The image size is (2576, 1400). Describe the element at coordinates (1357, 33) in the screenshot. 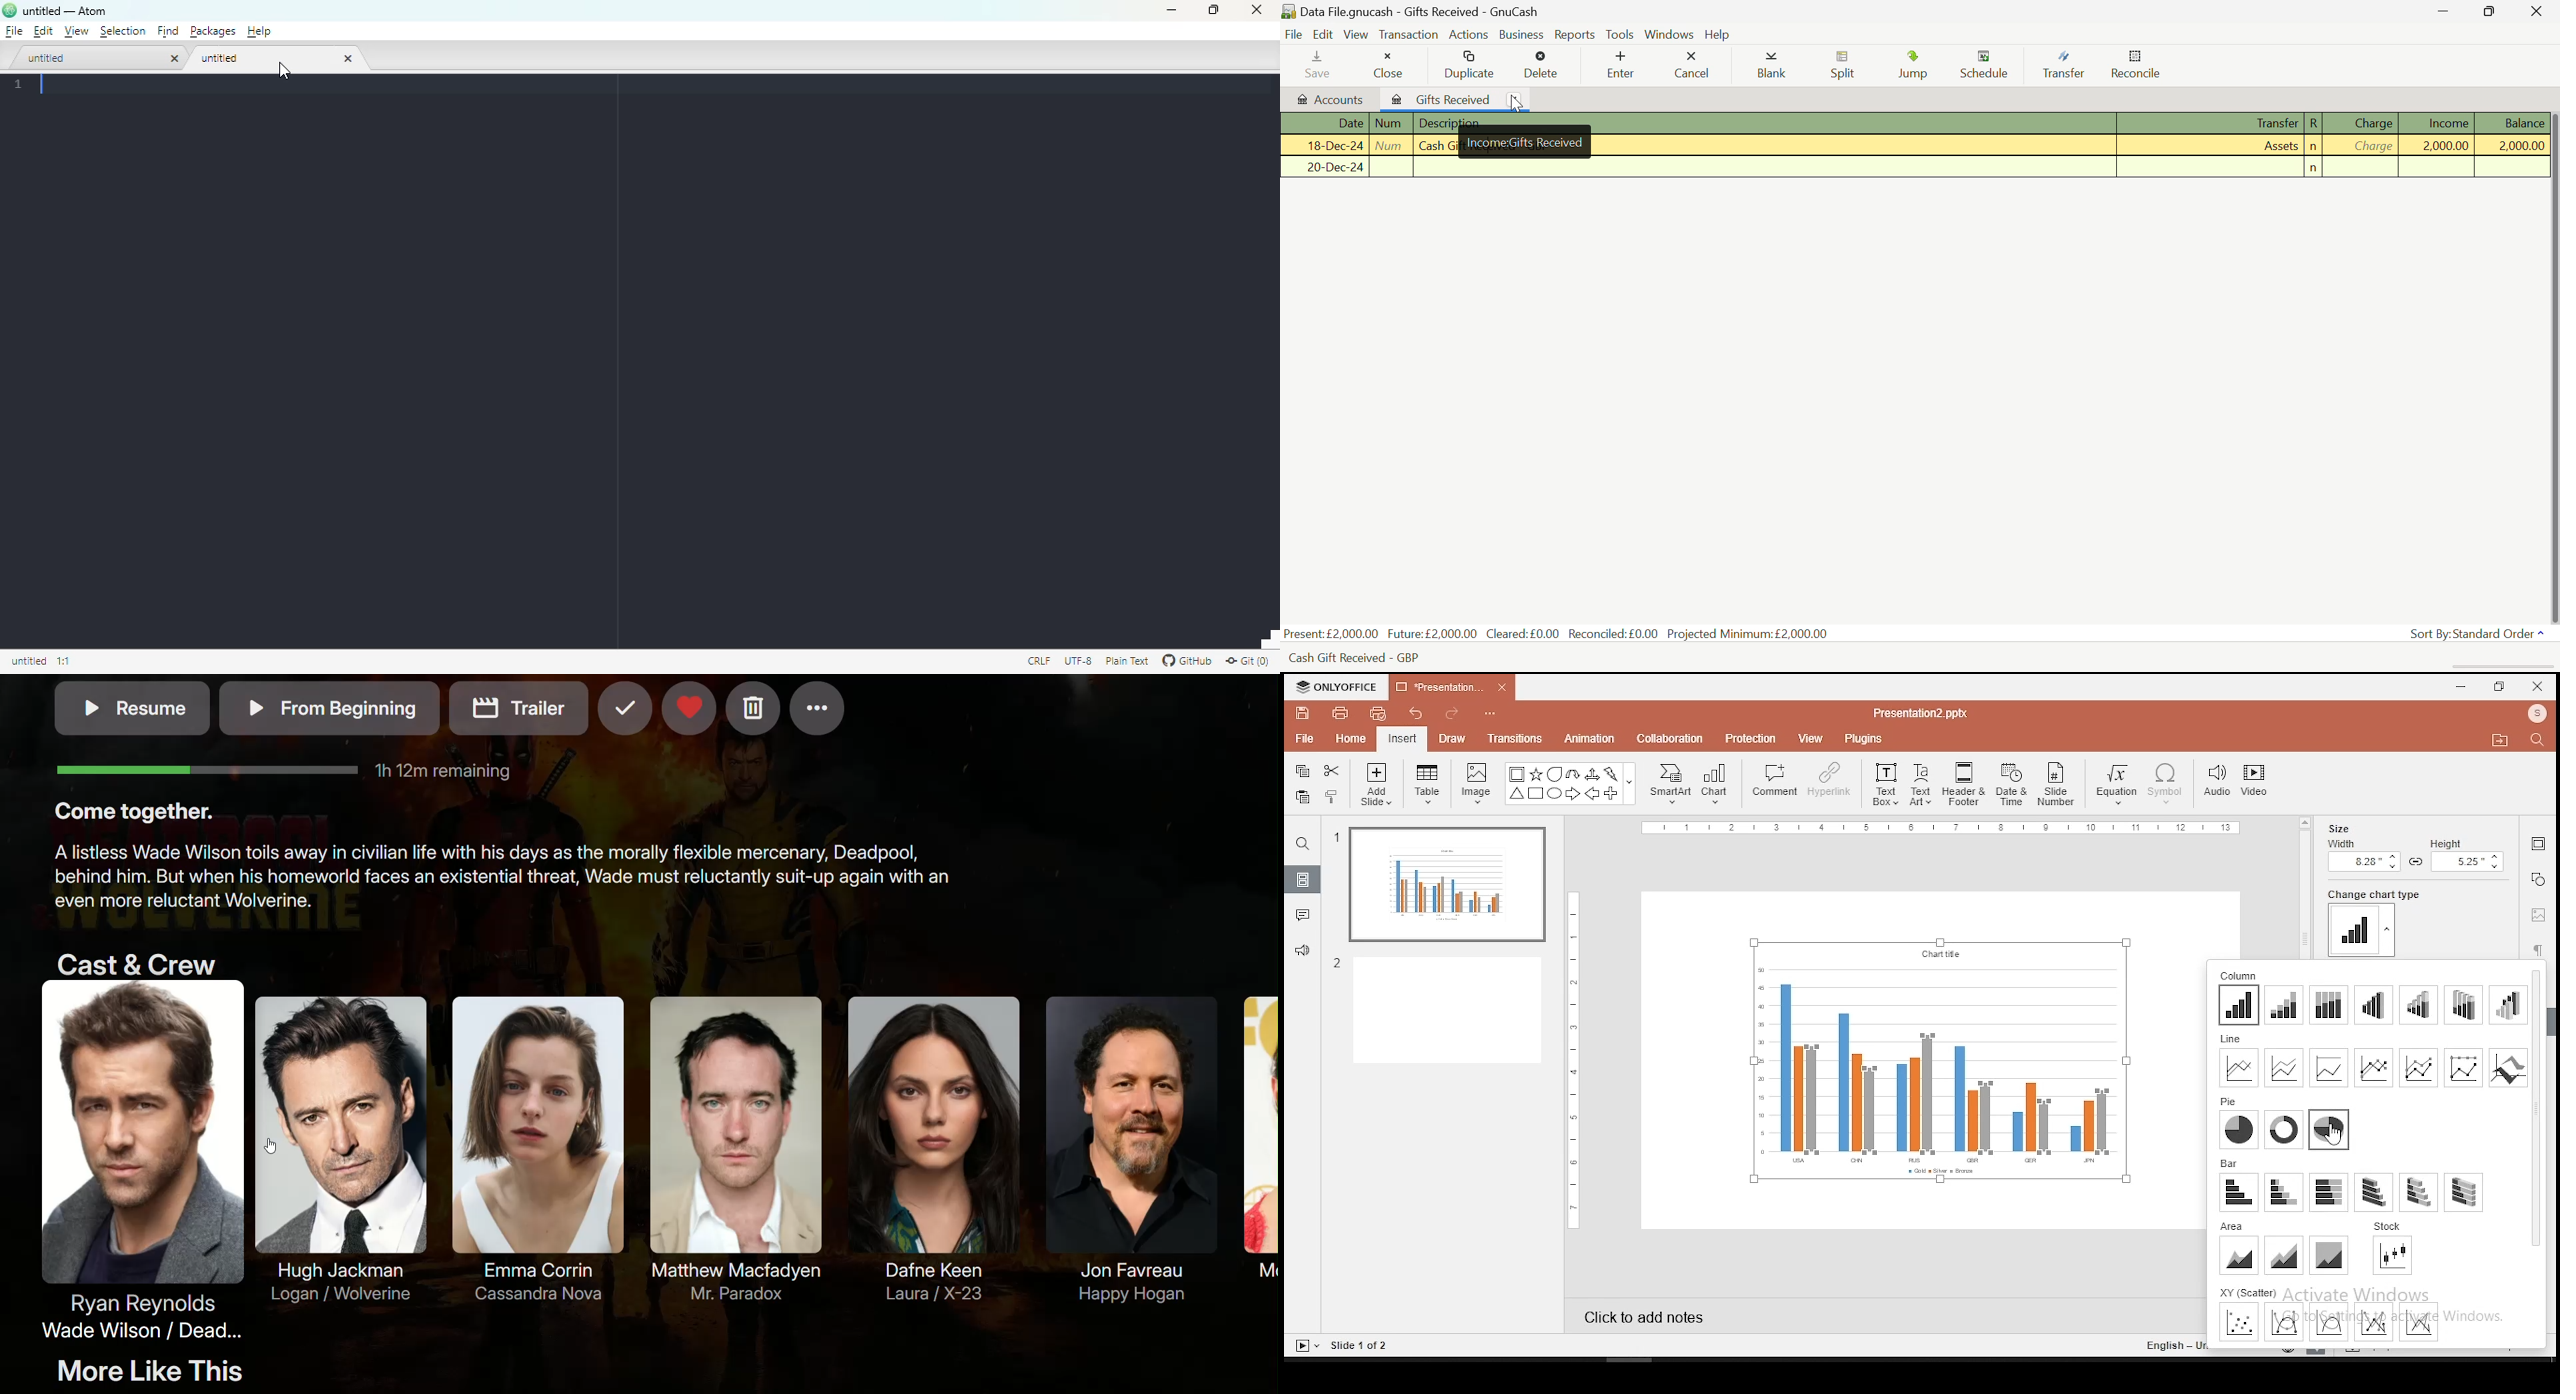

I see `View` at that location.